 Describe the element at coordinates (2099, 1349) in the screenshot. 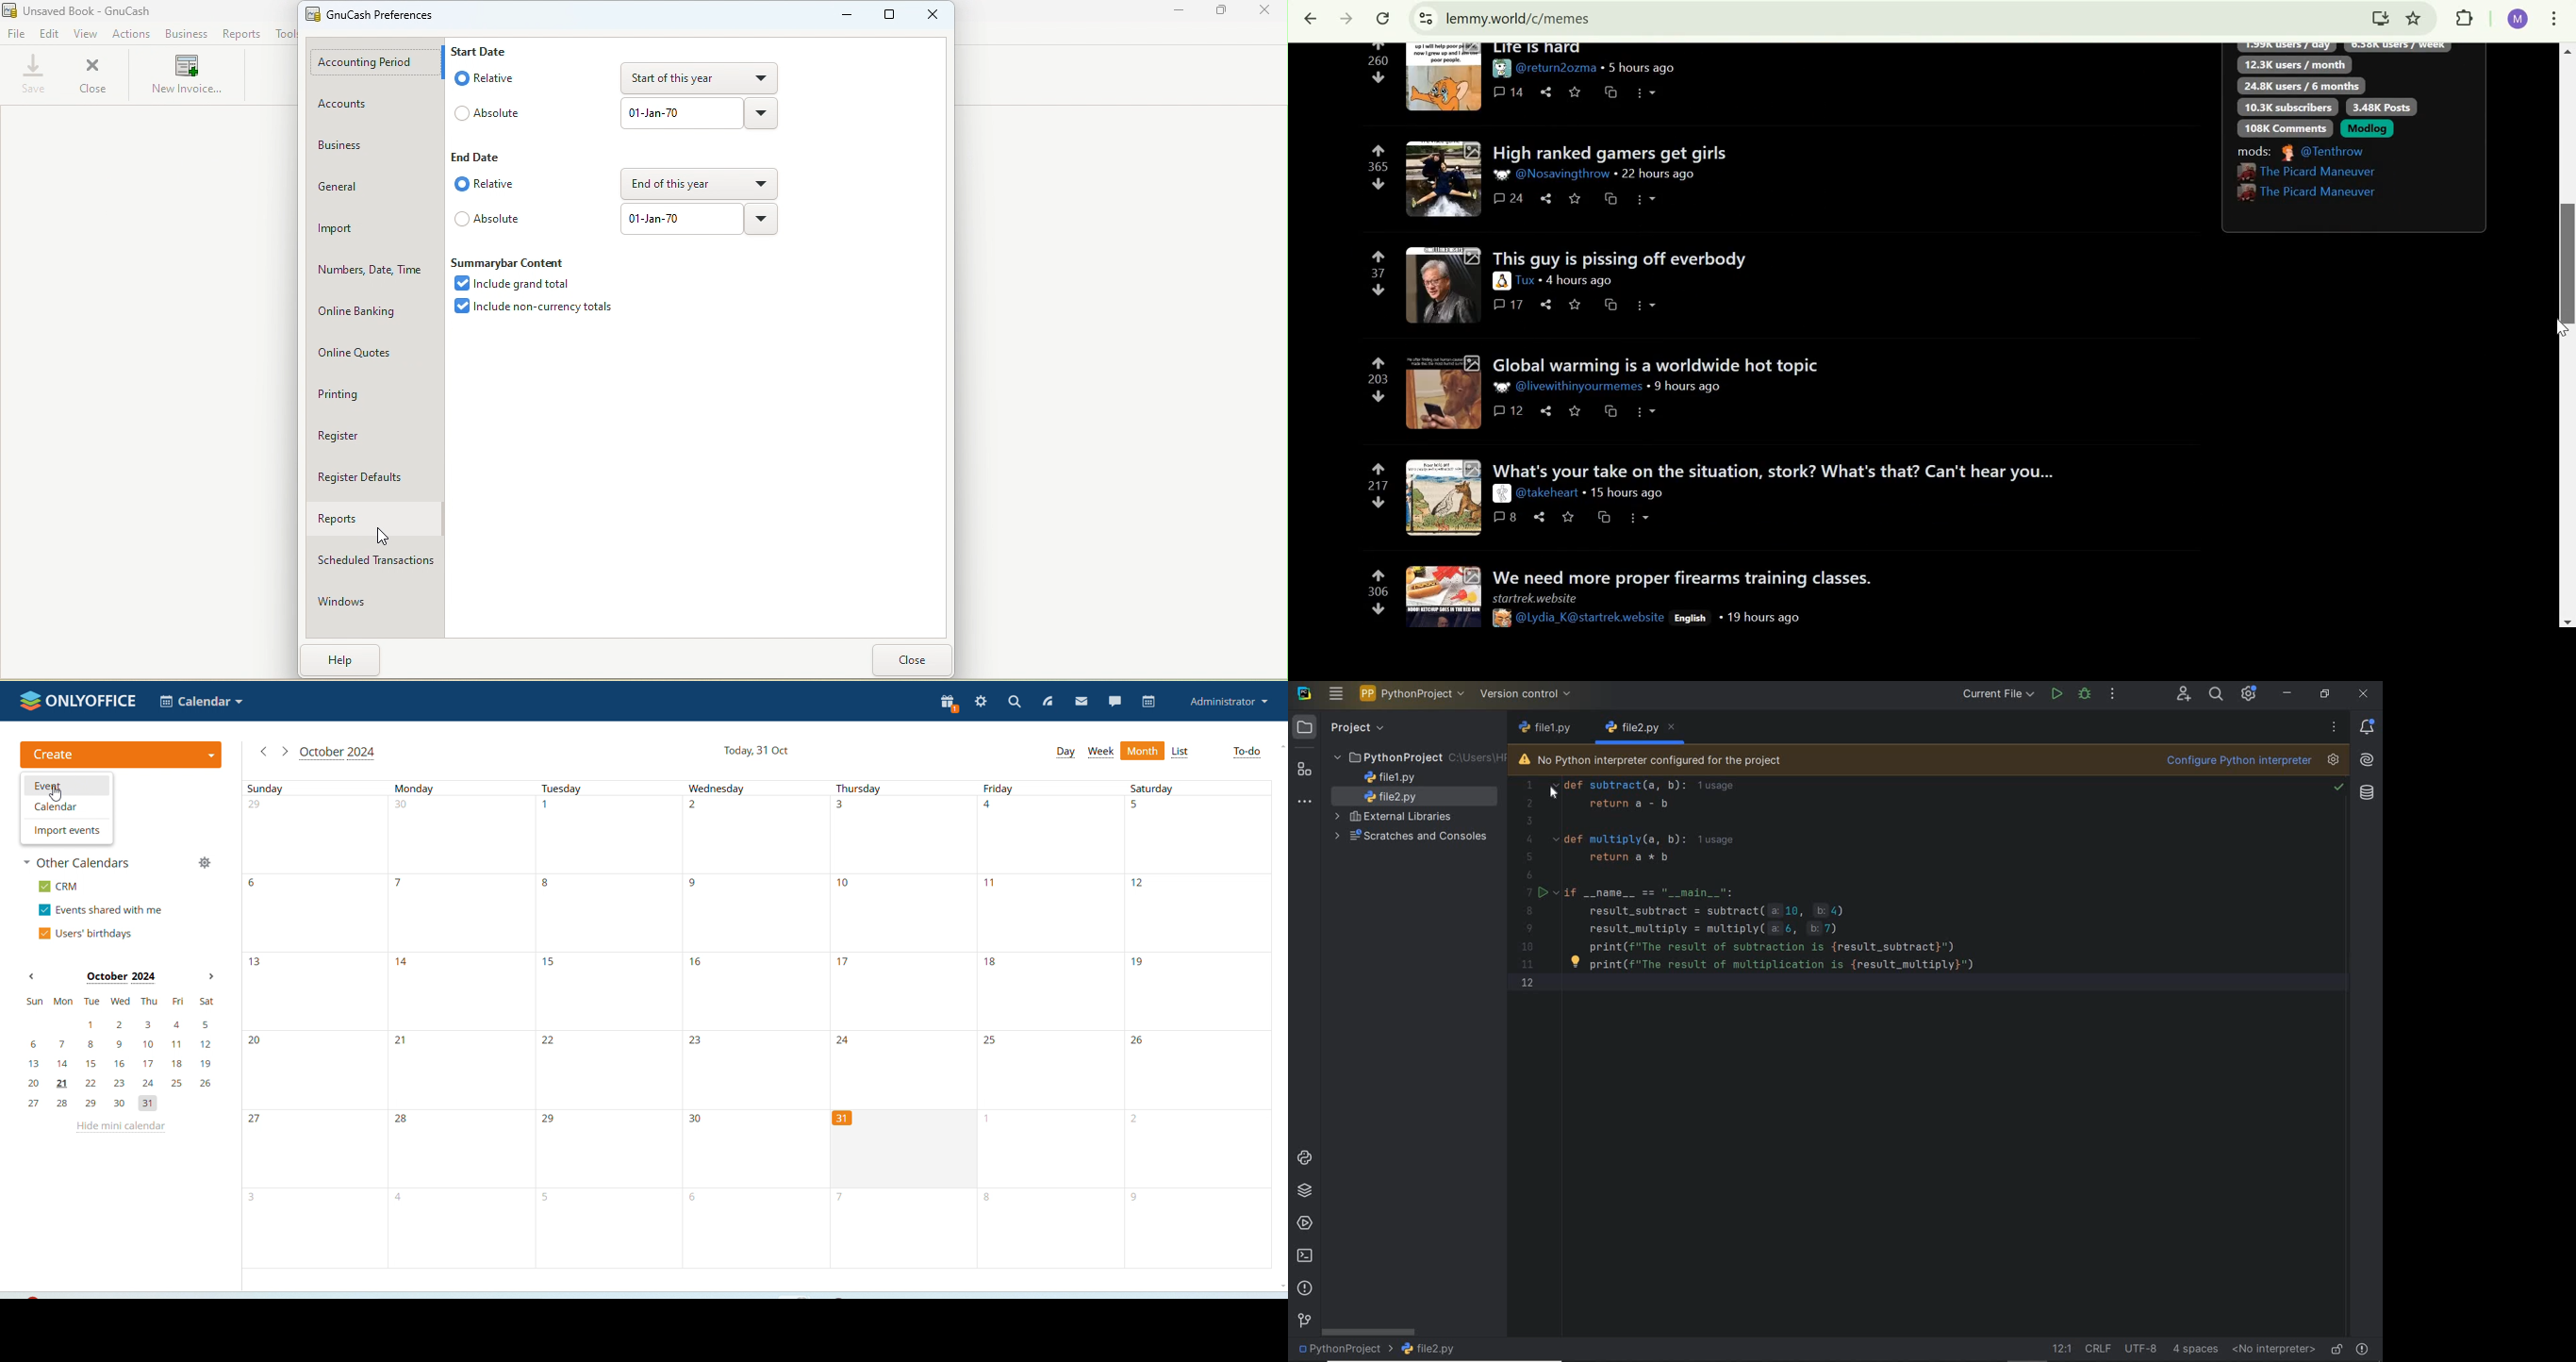

I see `line separator` at that location.